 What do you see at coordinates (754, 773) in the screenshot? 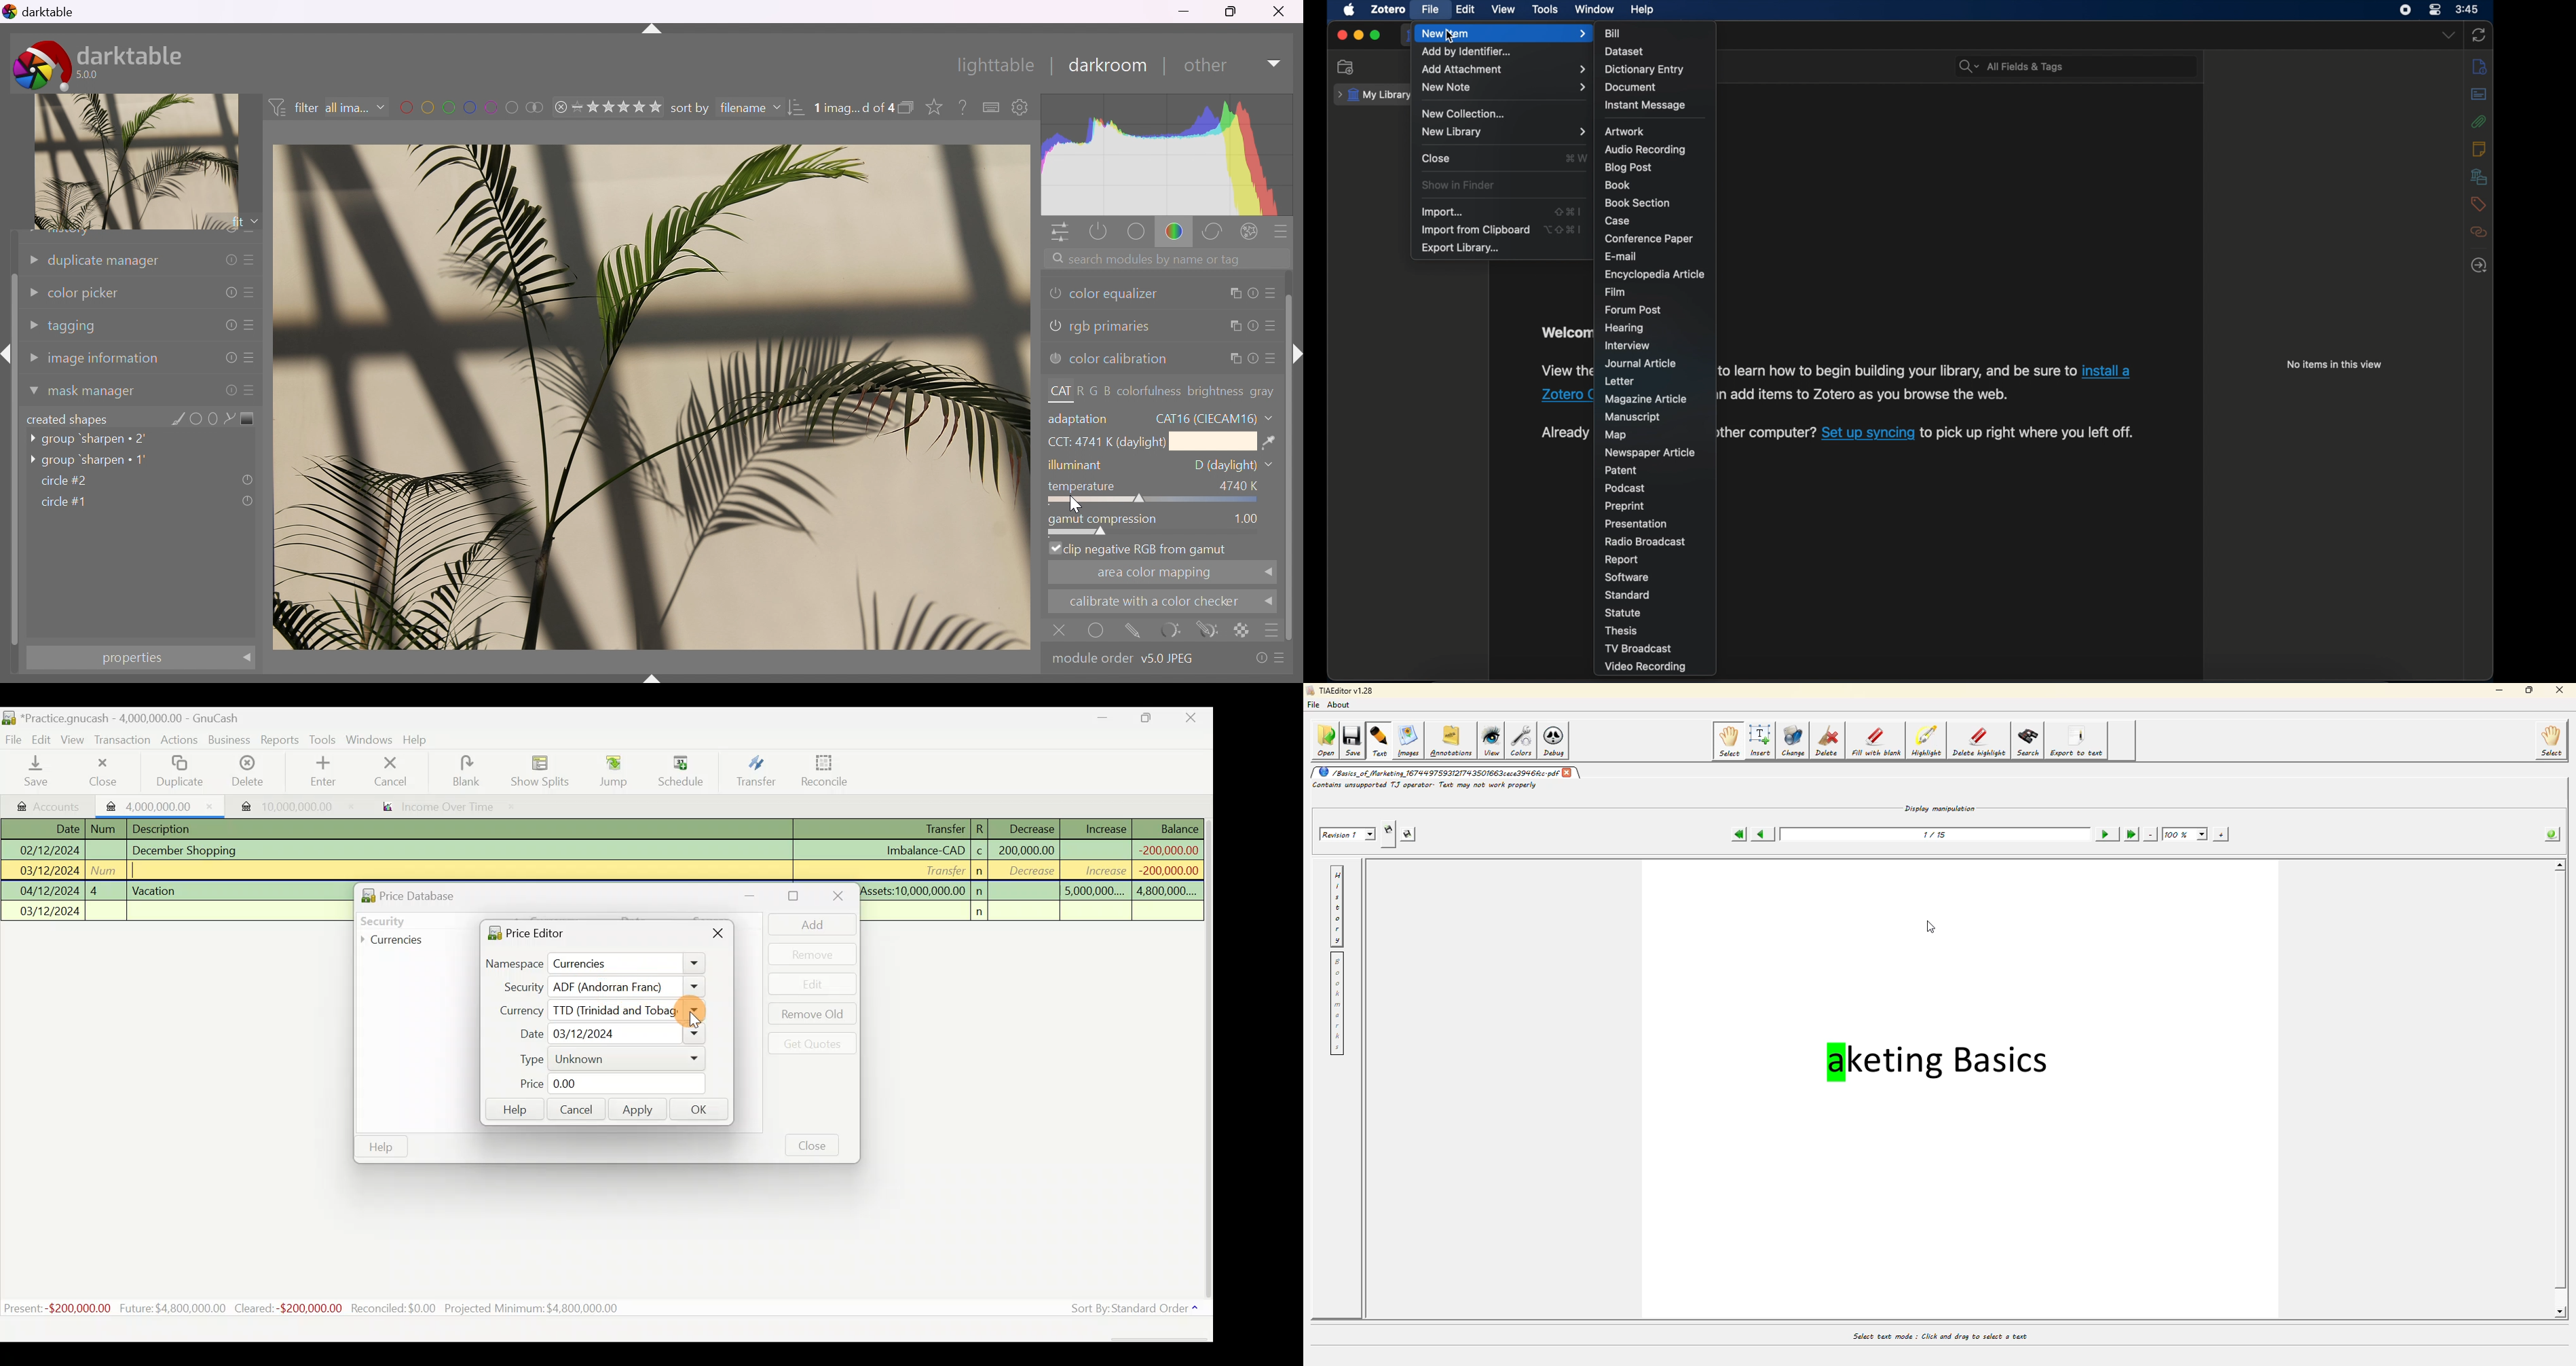
I see `Transfer` at bounding box center [754, 773].